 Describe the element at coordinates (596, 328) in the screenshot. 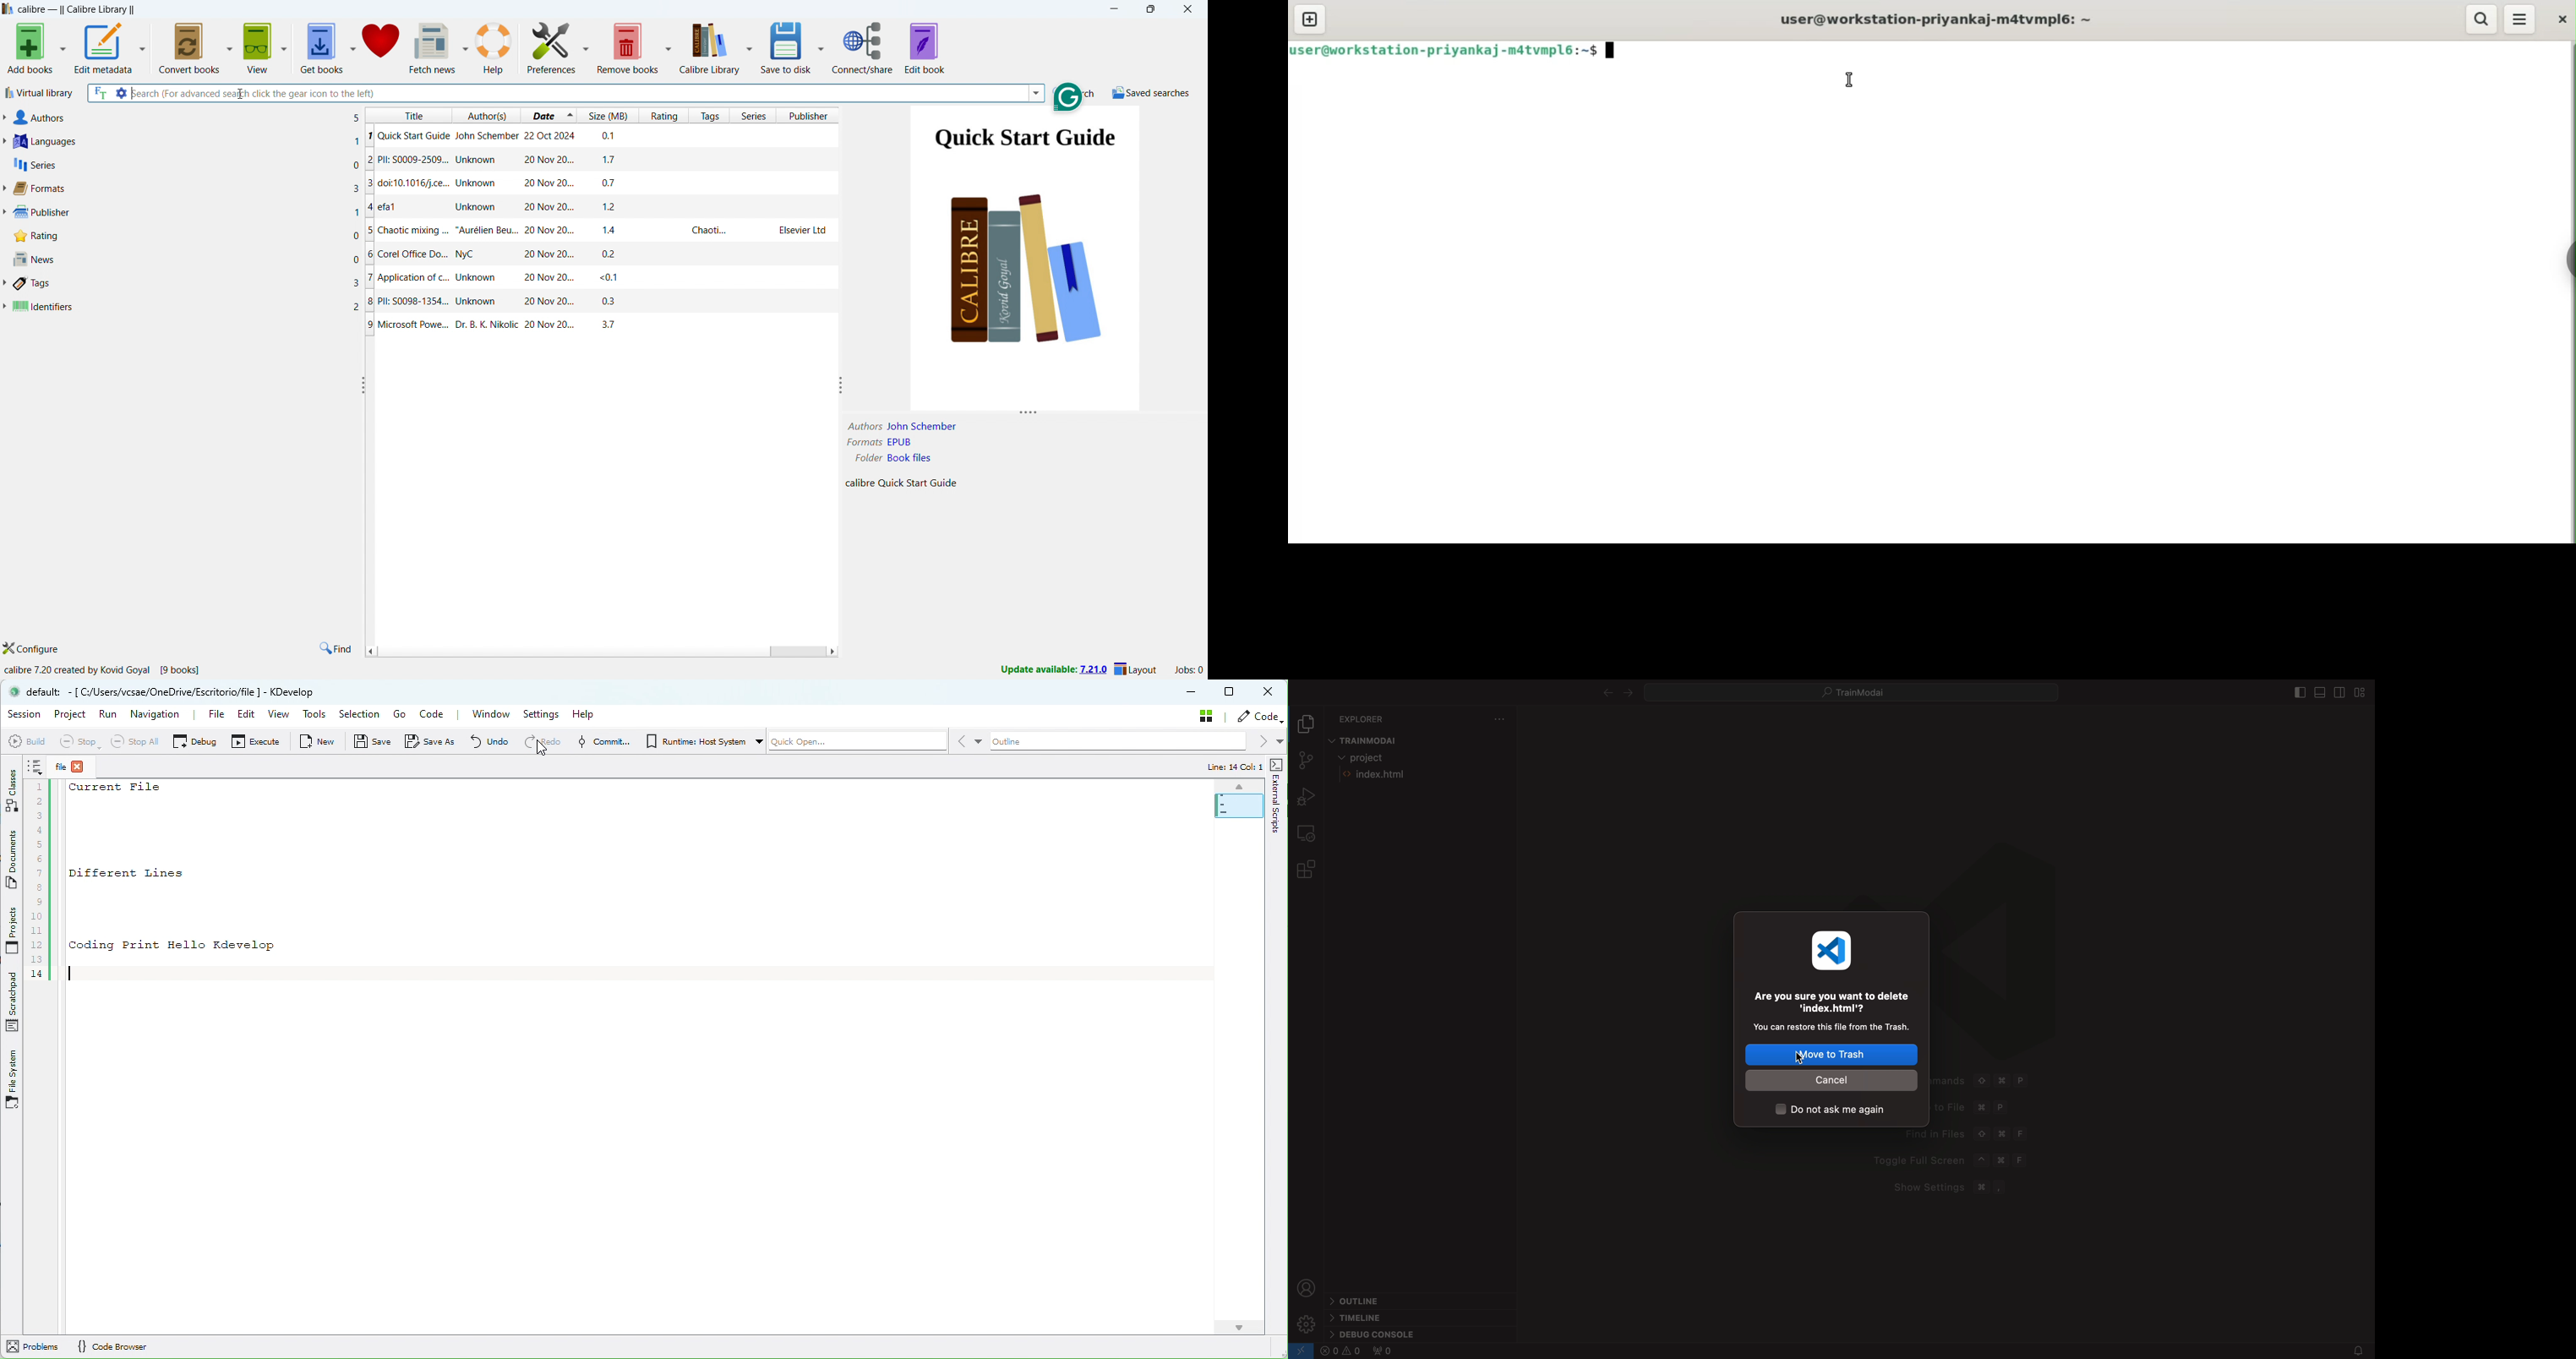

I see `Microsoft Power...` at that location.